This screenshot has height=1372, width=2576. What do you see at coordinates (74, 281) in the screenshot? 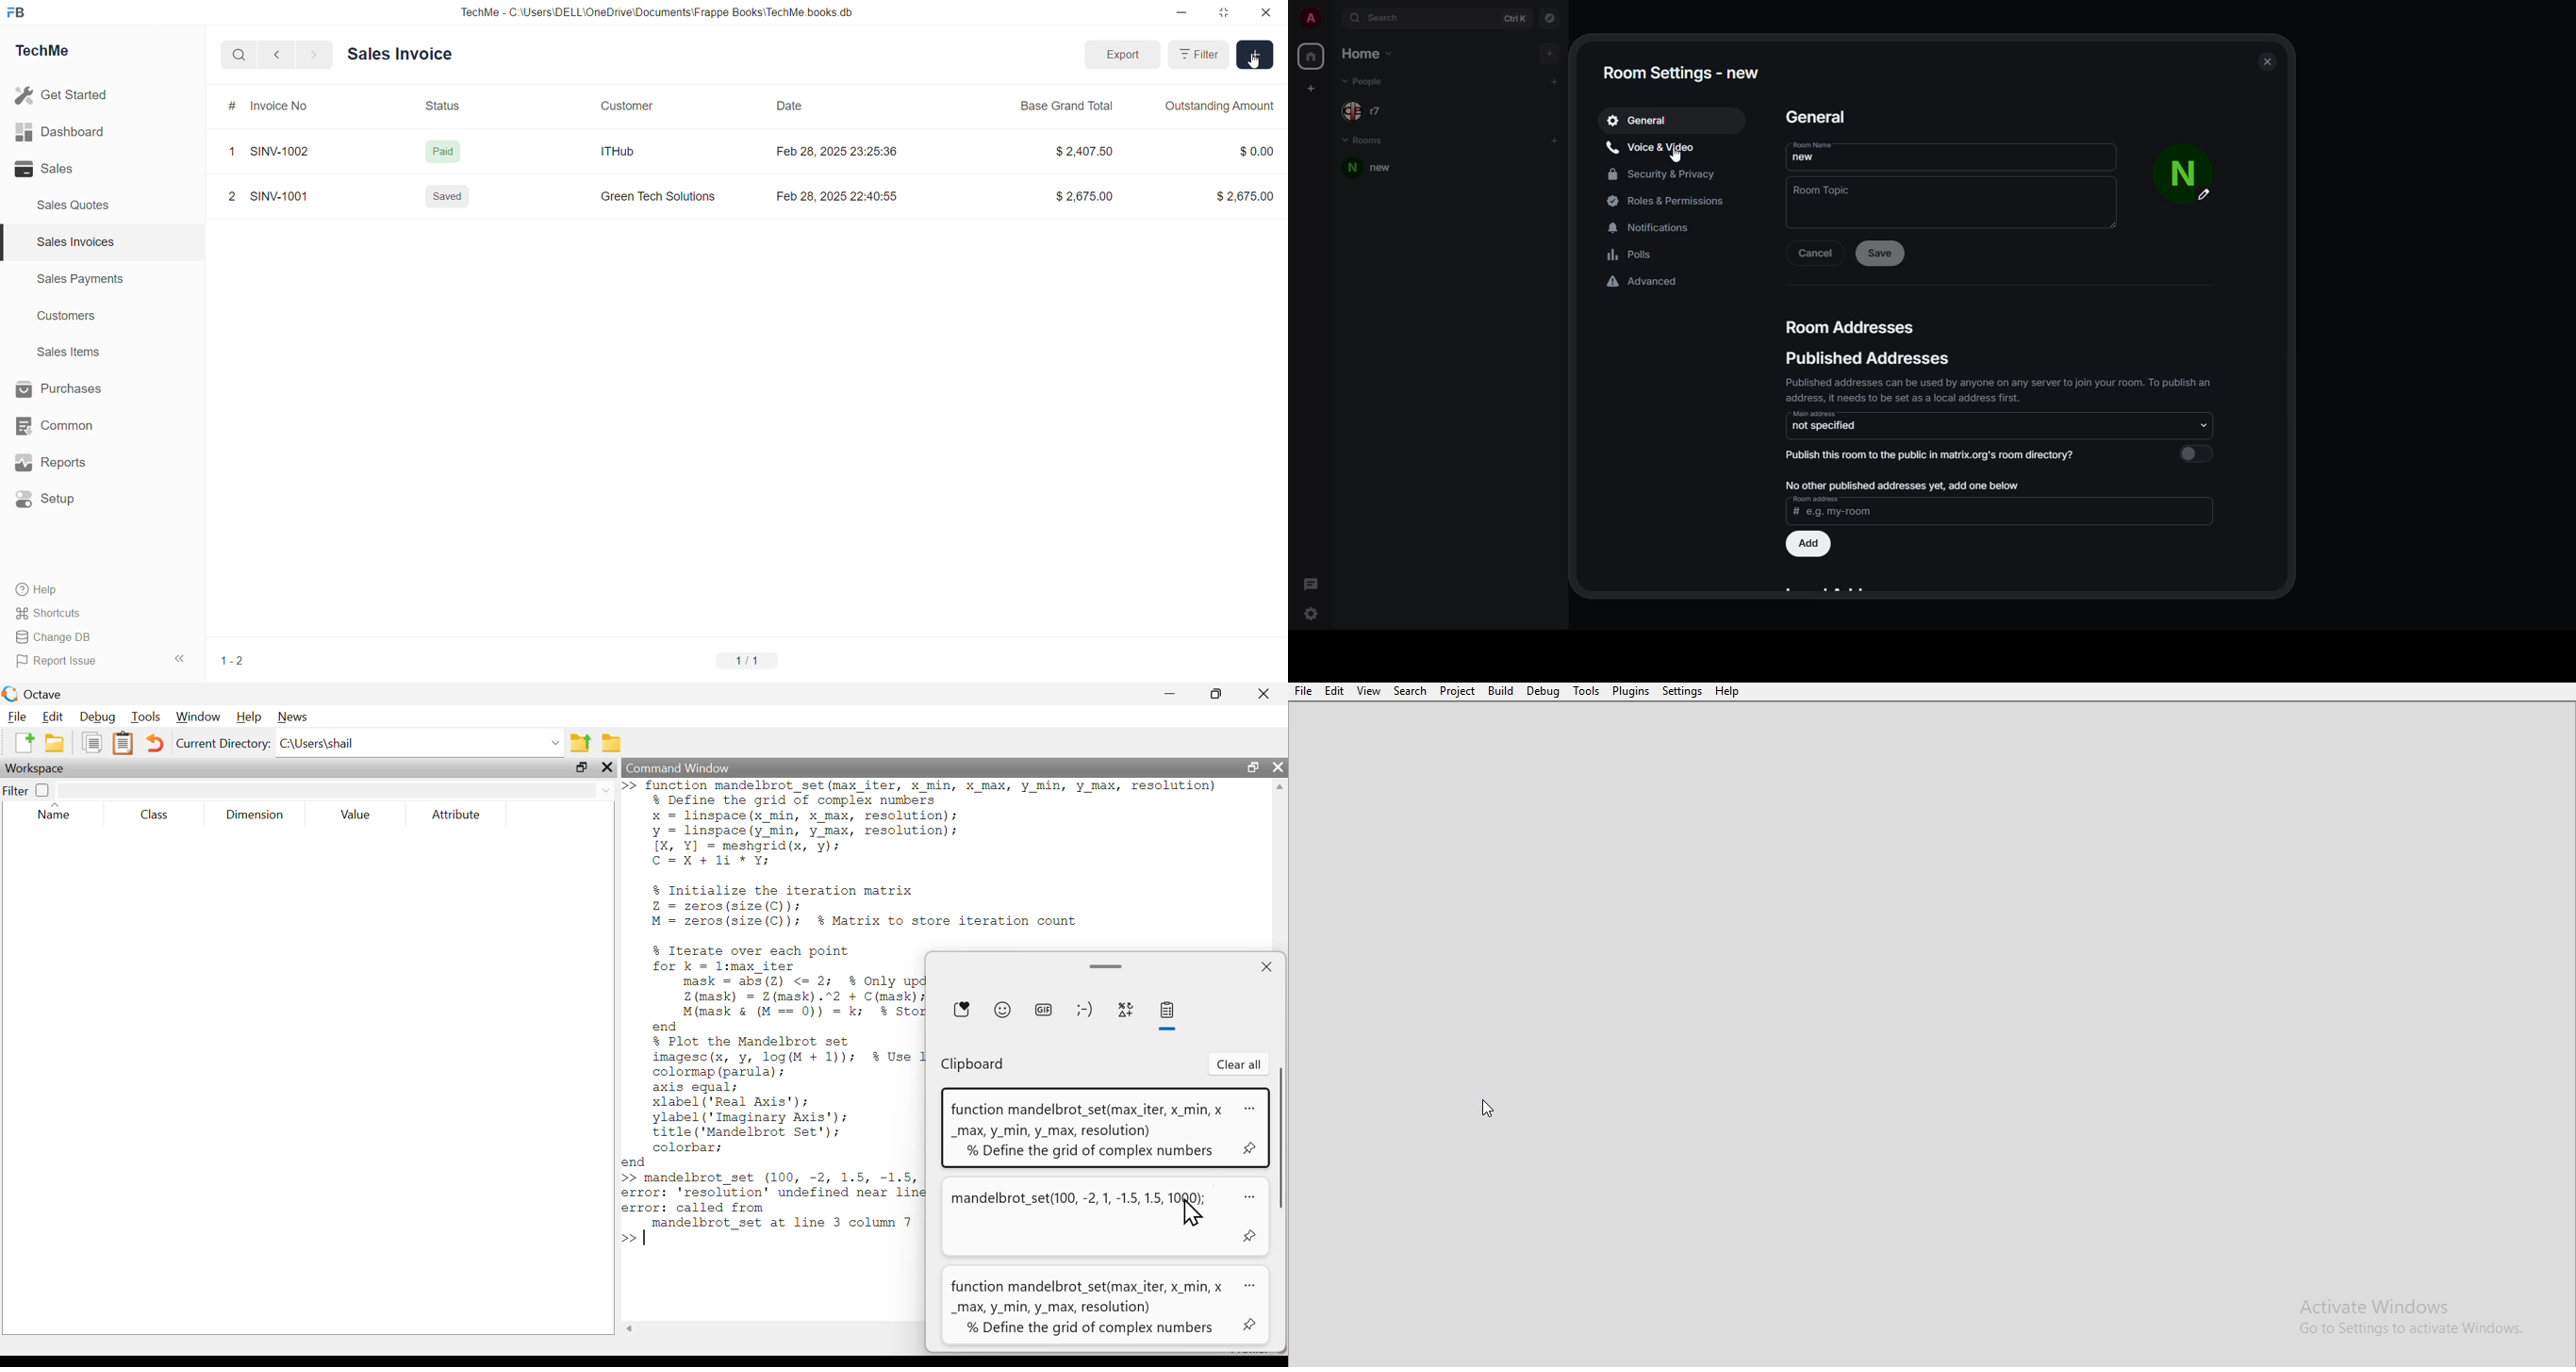
I see `Sales Payments` at bounding box center [74, 281].